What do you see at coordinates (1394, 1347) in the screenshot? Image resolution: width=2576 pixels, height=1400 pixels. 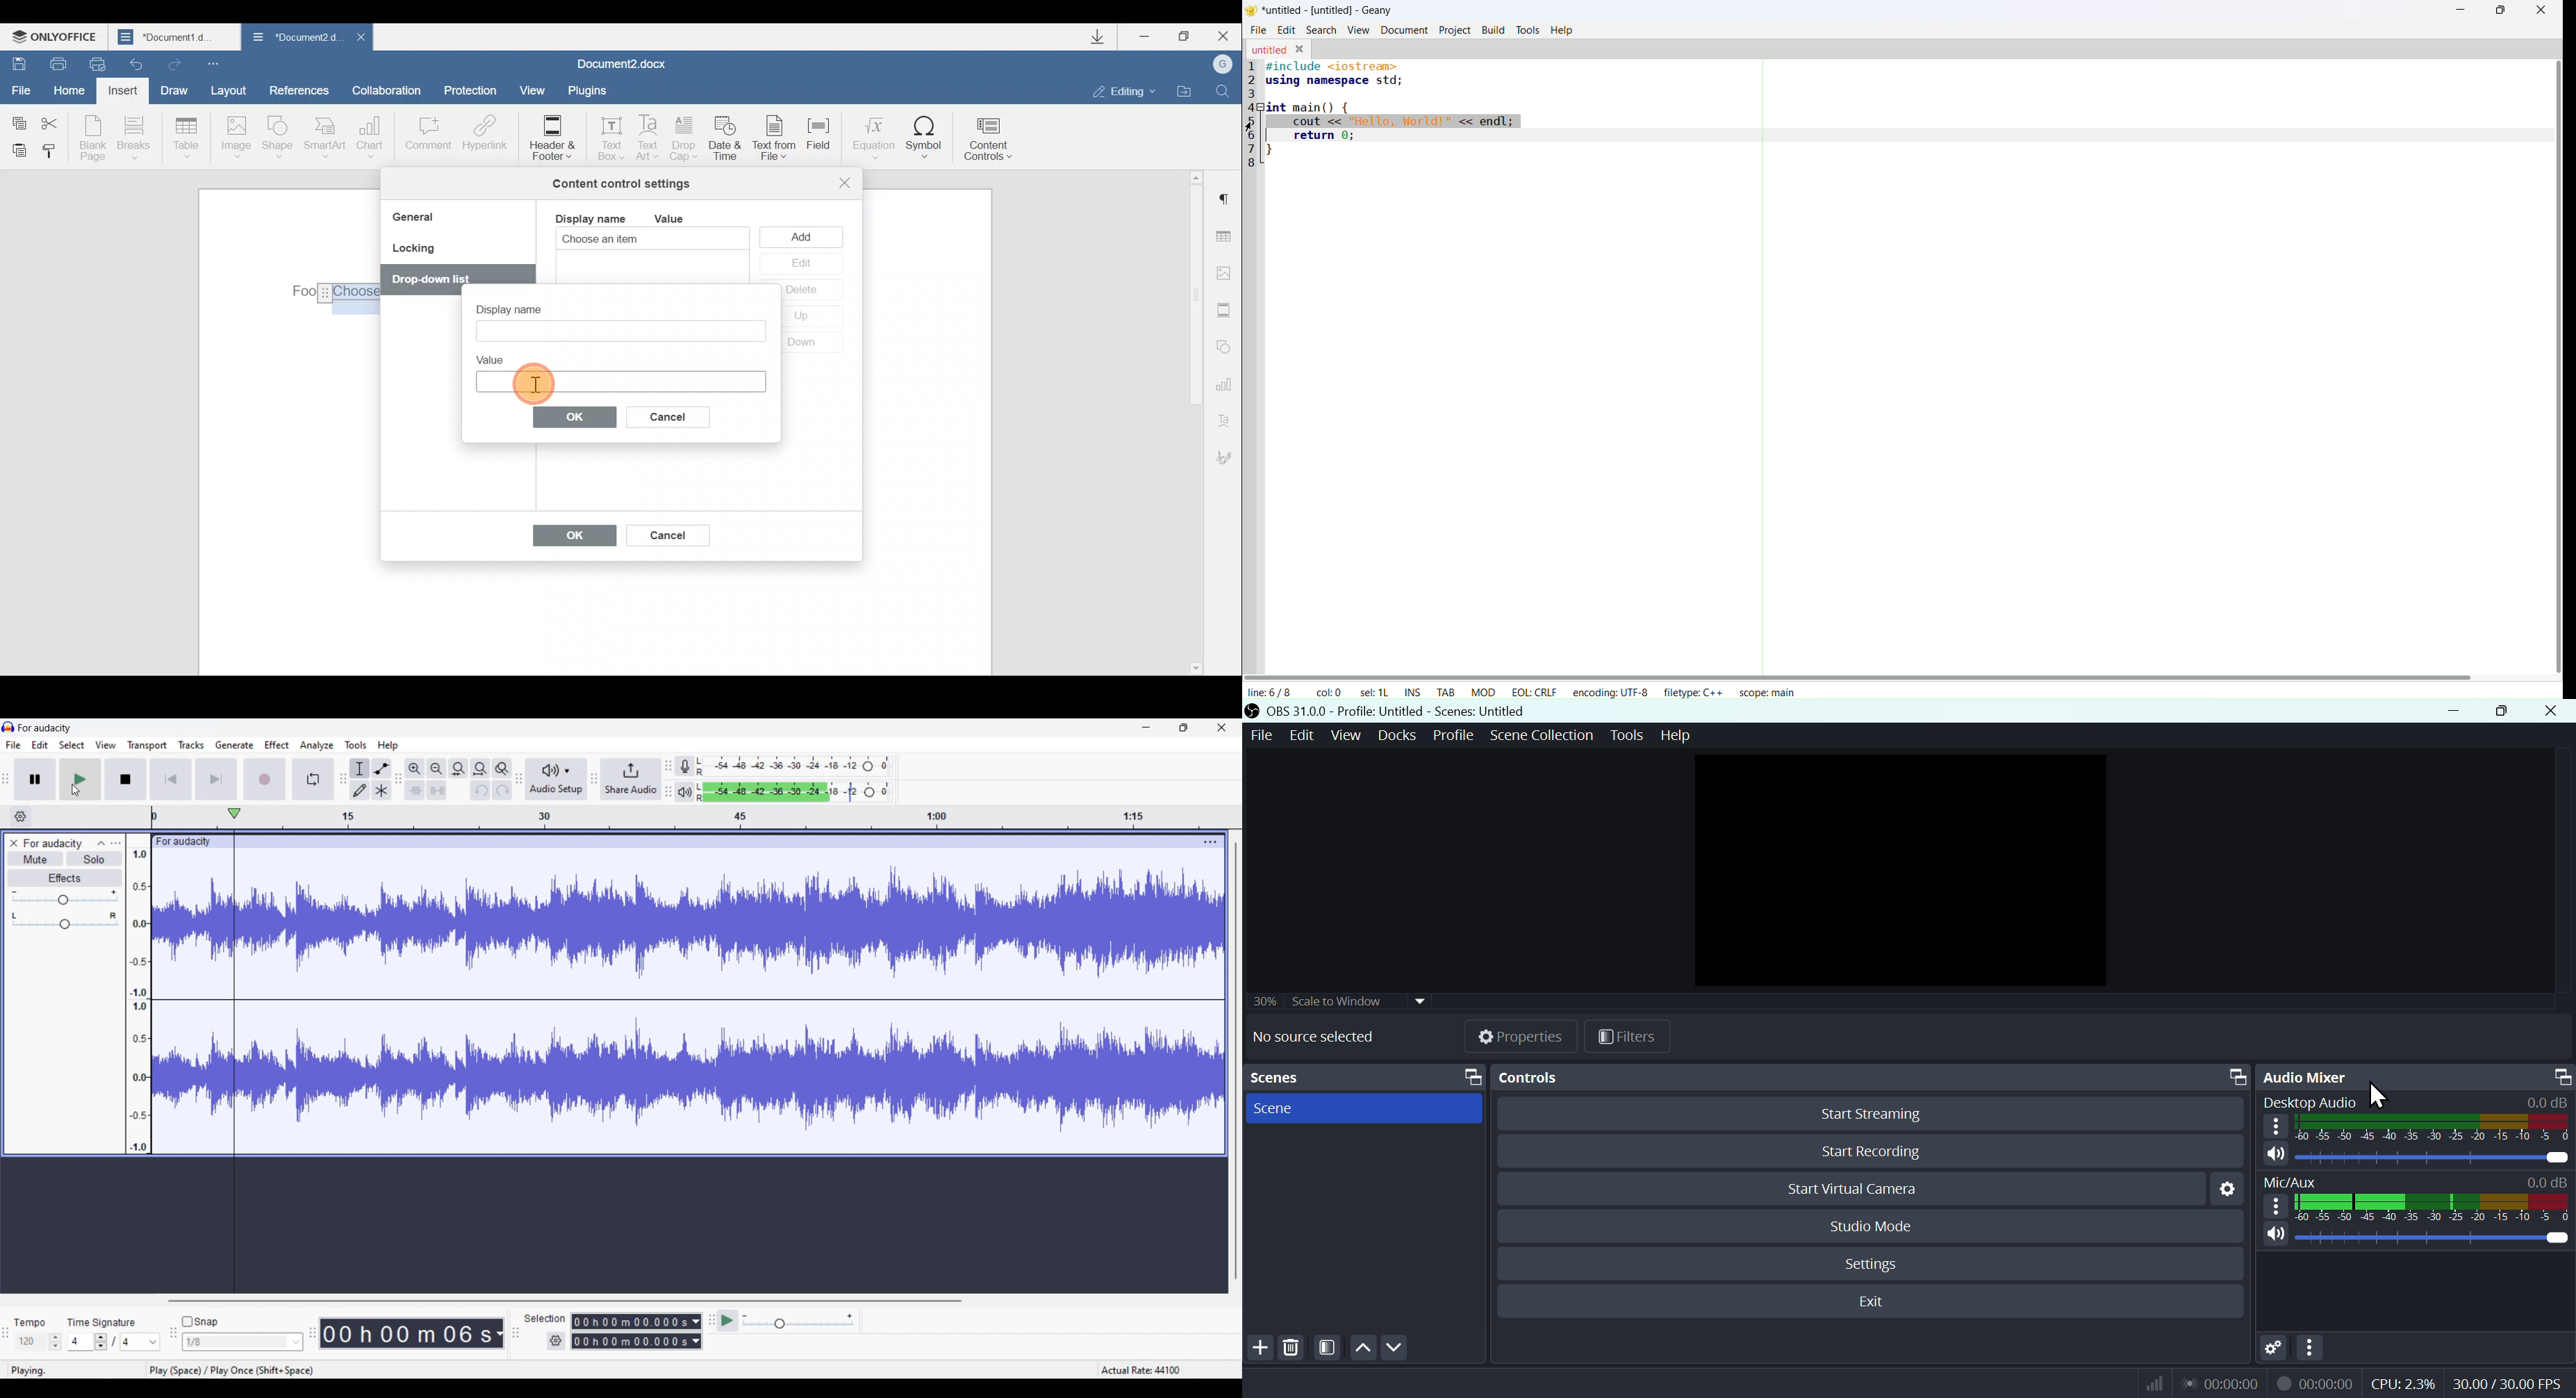 I see `Down` at bounding box center [1394, 1347].